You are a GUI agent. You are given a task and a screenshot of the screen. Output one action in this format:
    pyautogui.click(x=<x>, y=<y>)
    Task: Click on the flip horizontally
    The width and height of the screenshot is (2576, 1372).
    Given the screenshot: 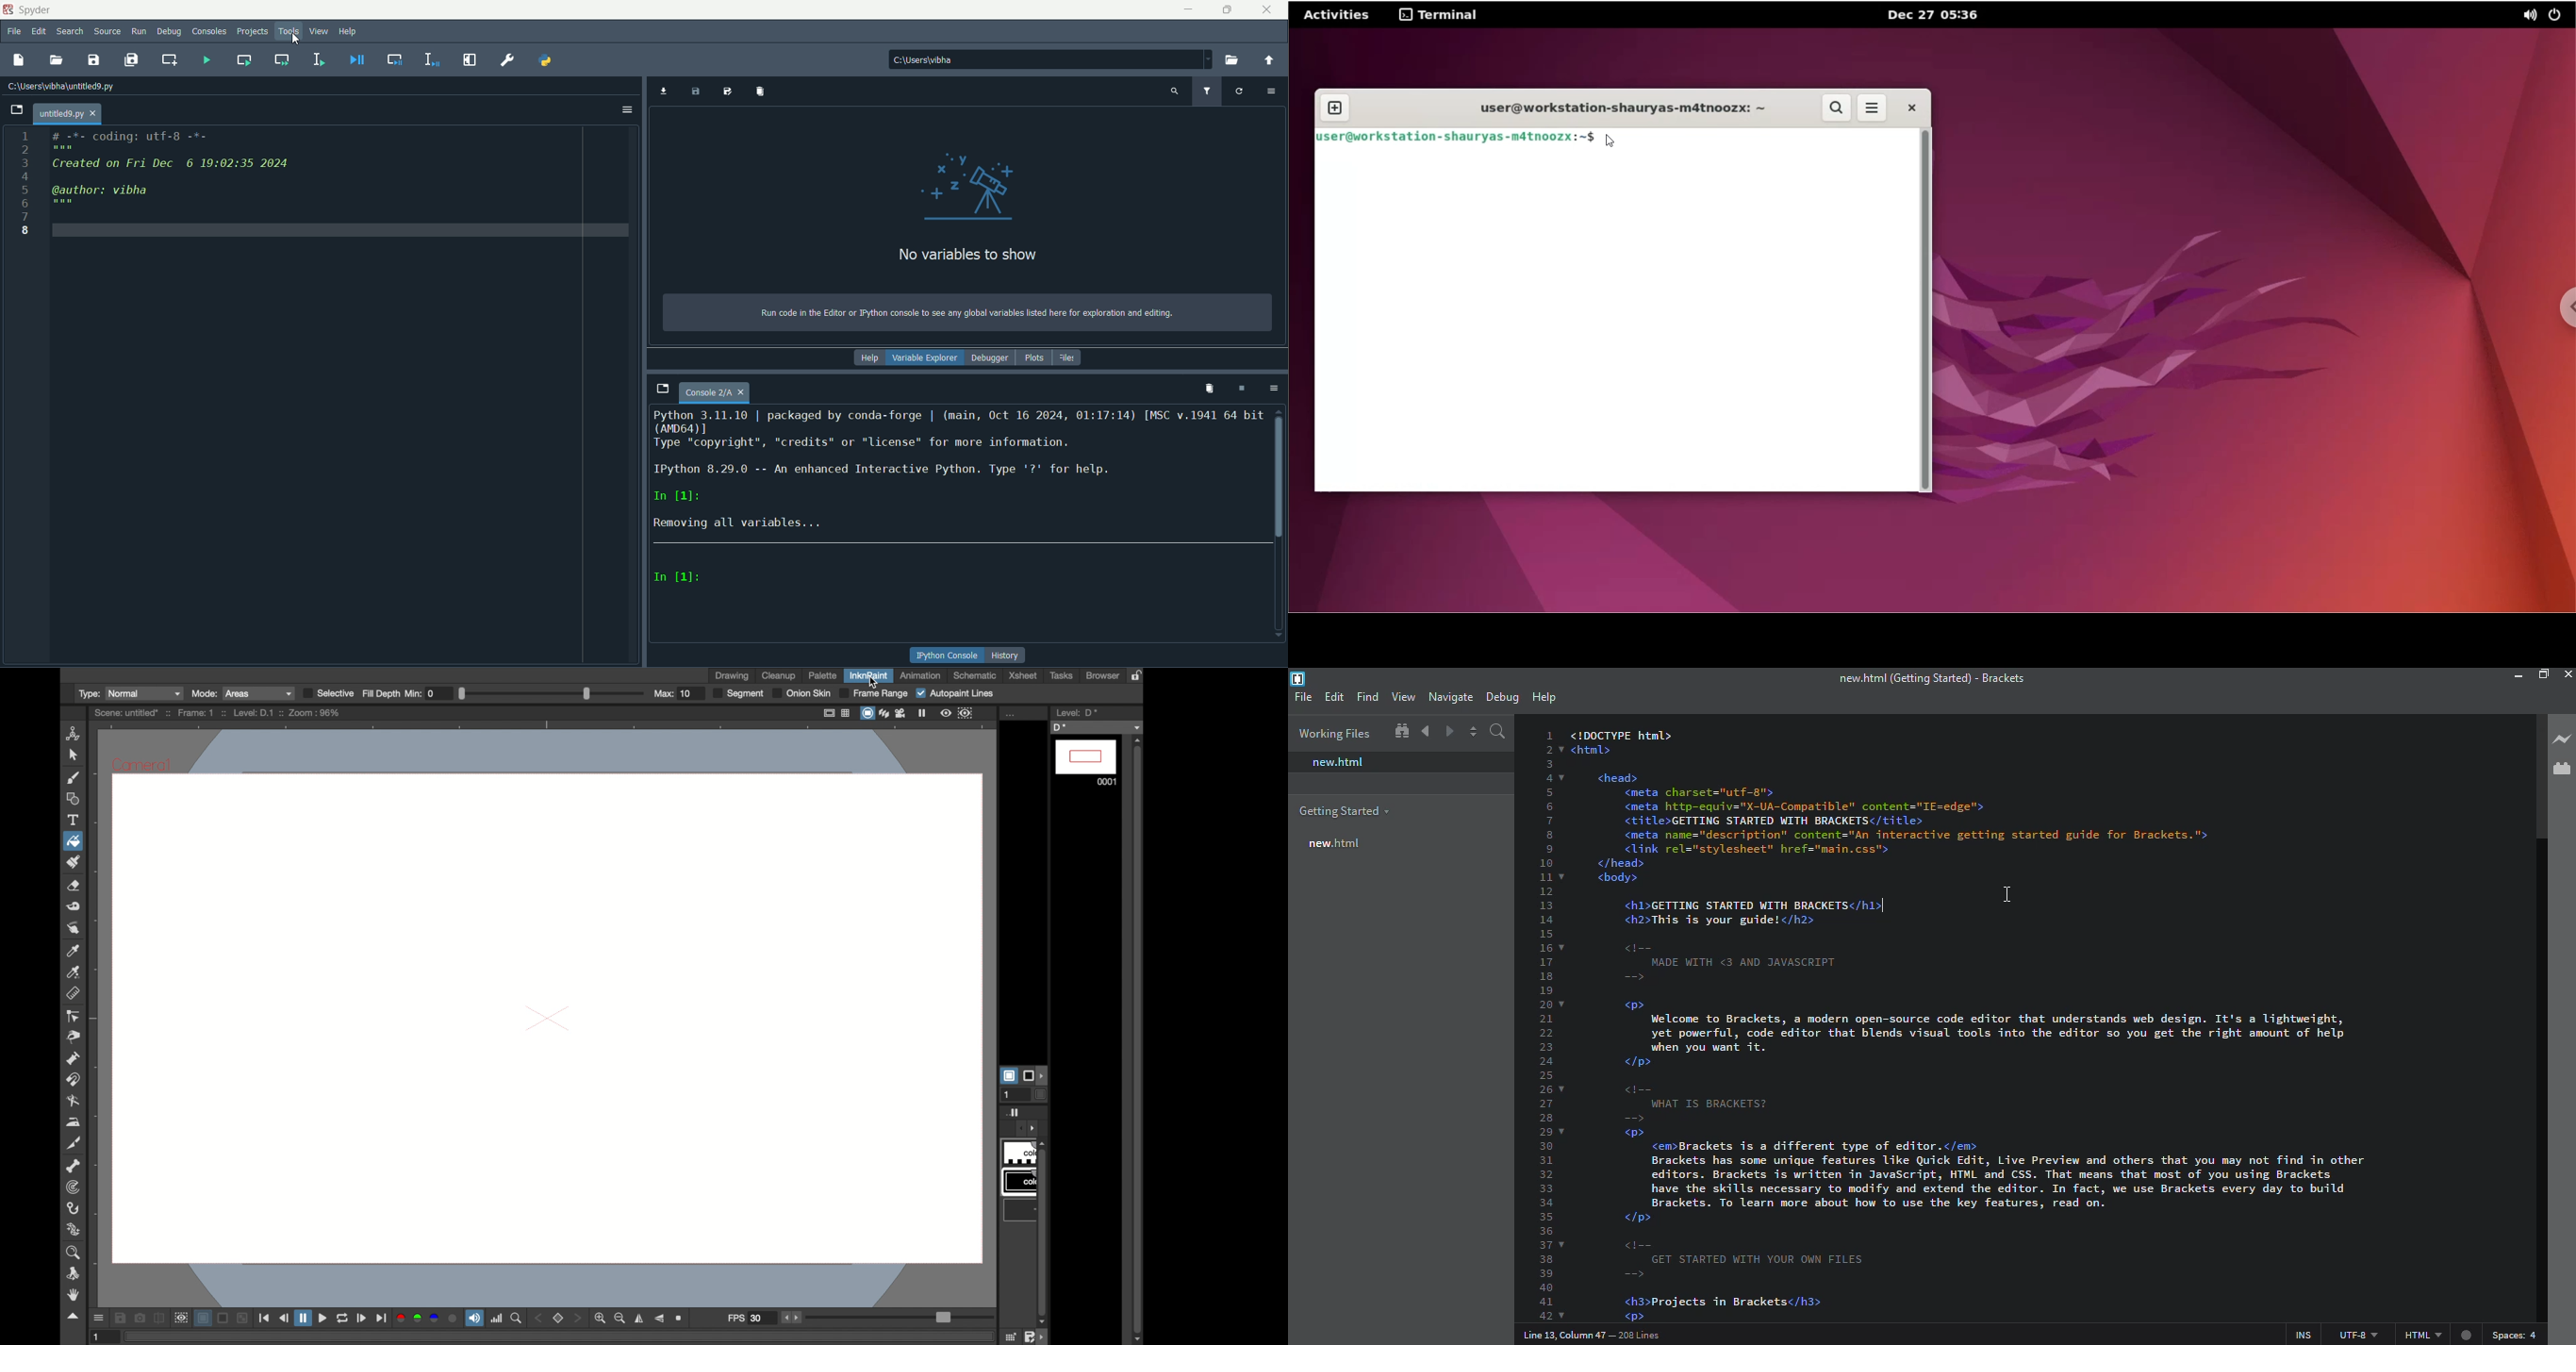 What is the action you would take?
    pyautogui.click(x=640, y=1318)
    